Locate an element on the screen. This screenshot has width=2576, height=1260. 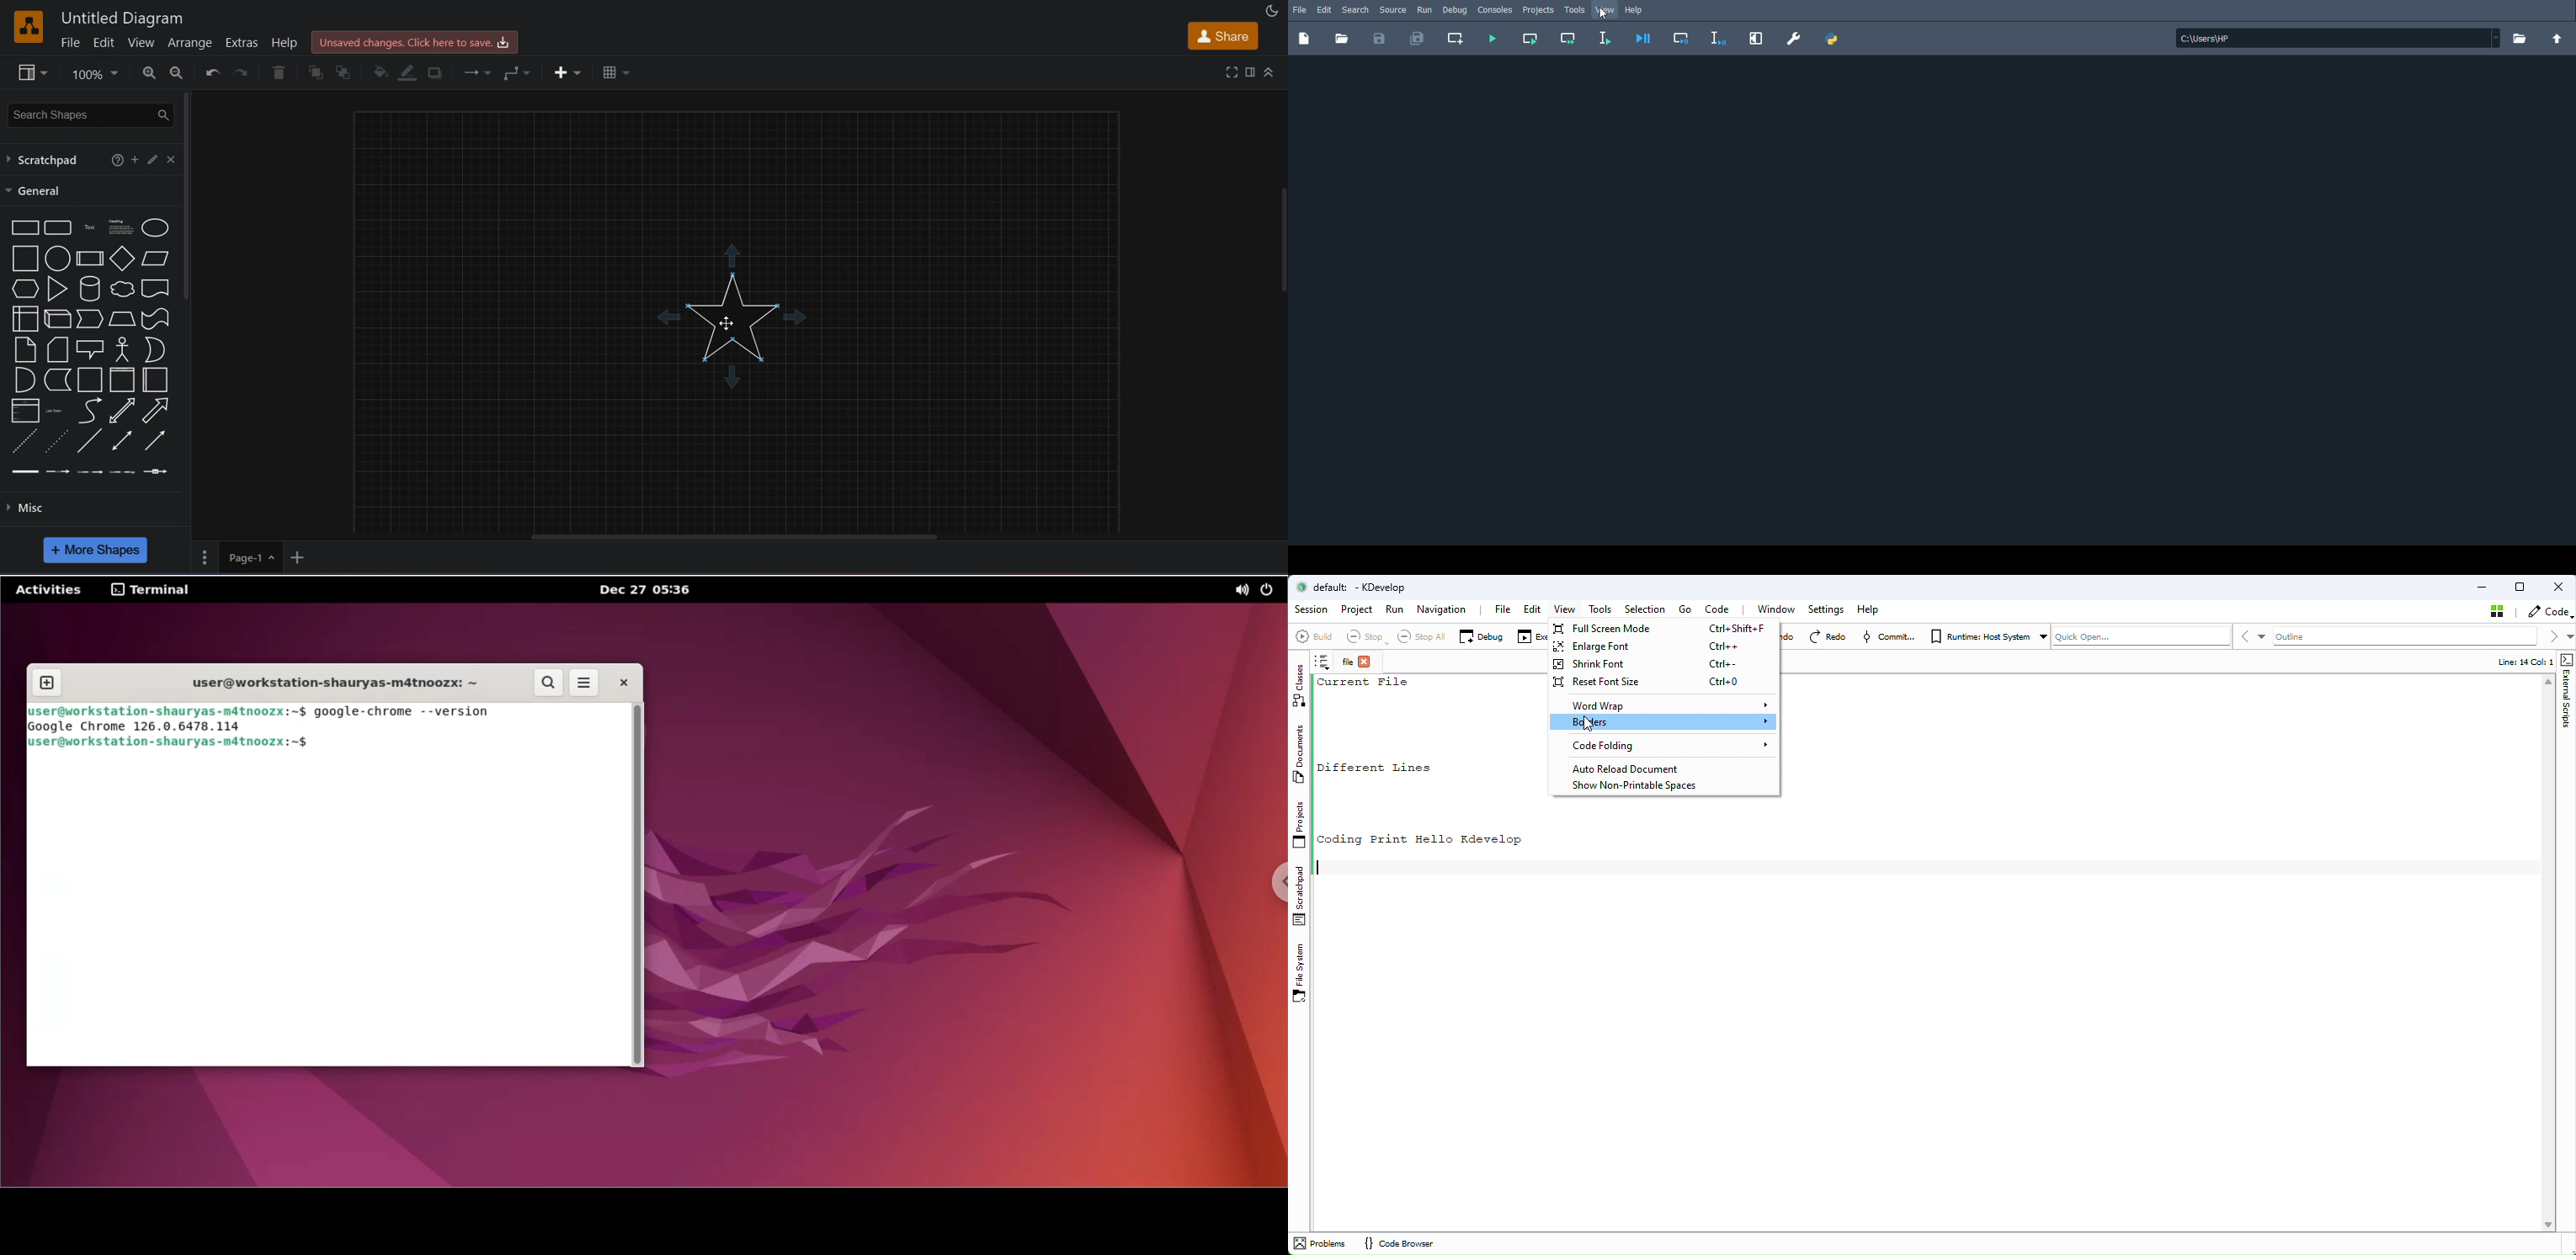
more shapes is located at coordinates (97, 551).